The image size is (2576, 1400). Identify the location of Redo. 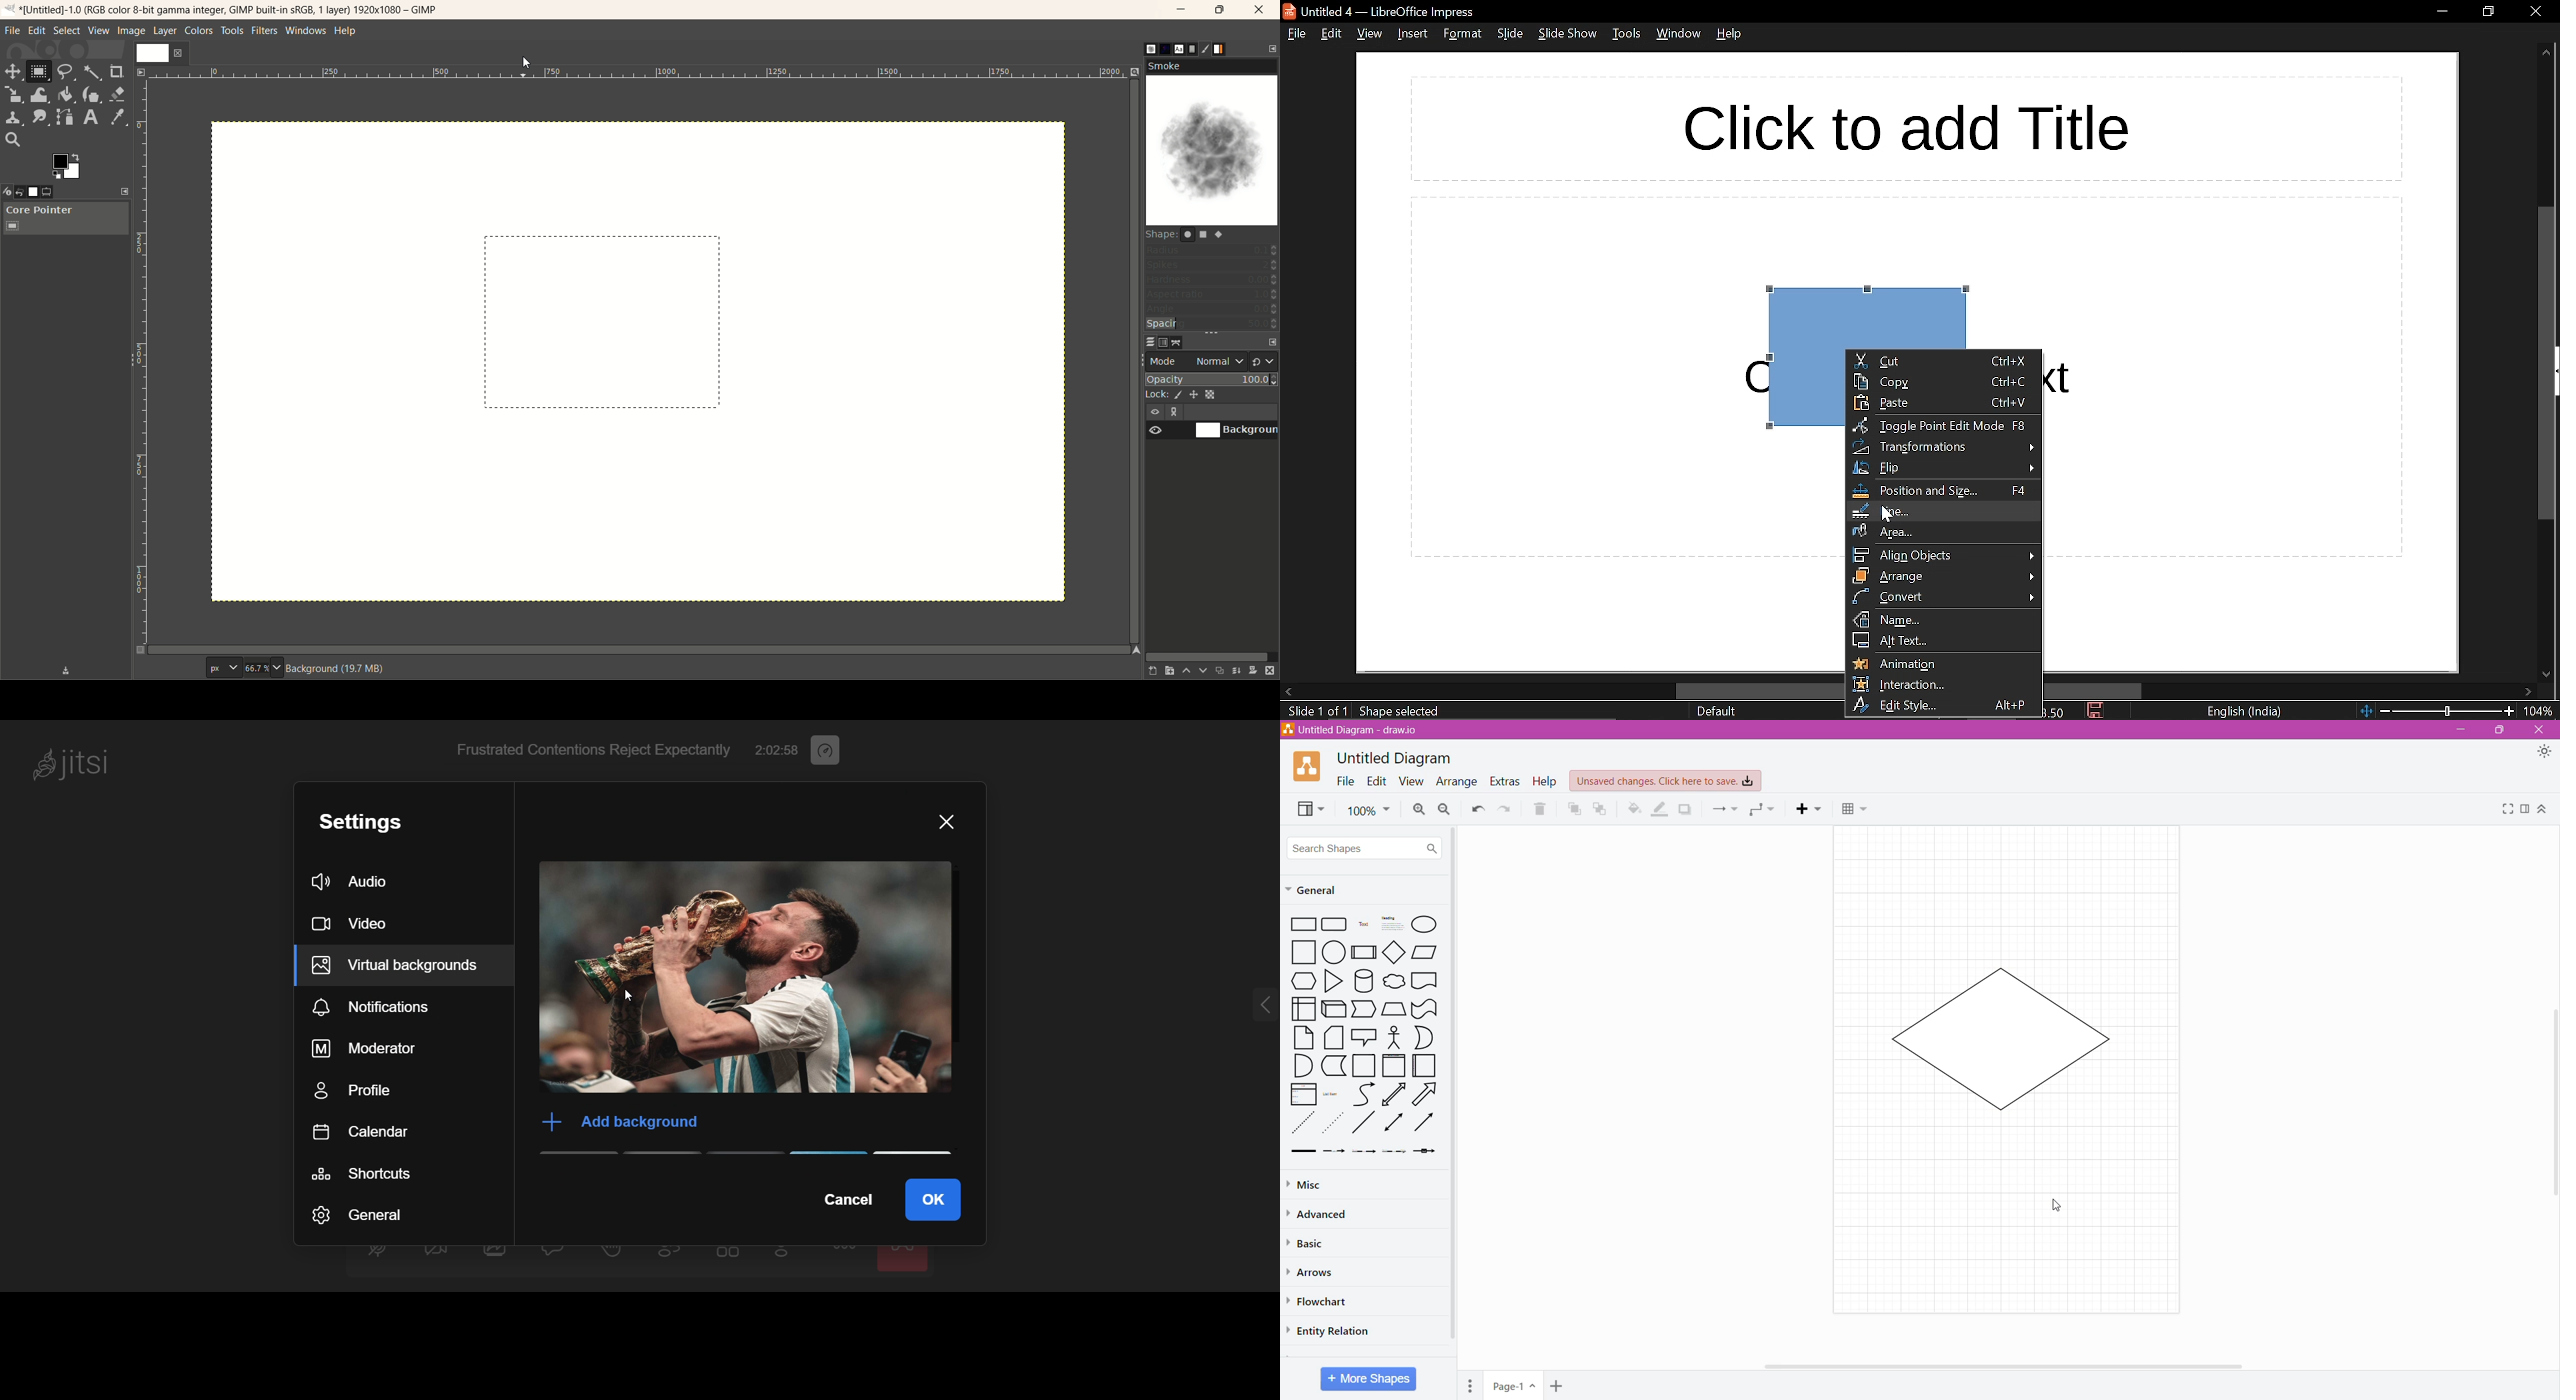
(1504, 809).